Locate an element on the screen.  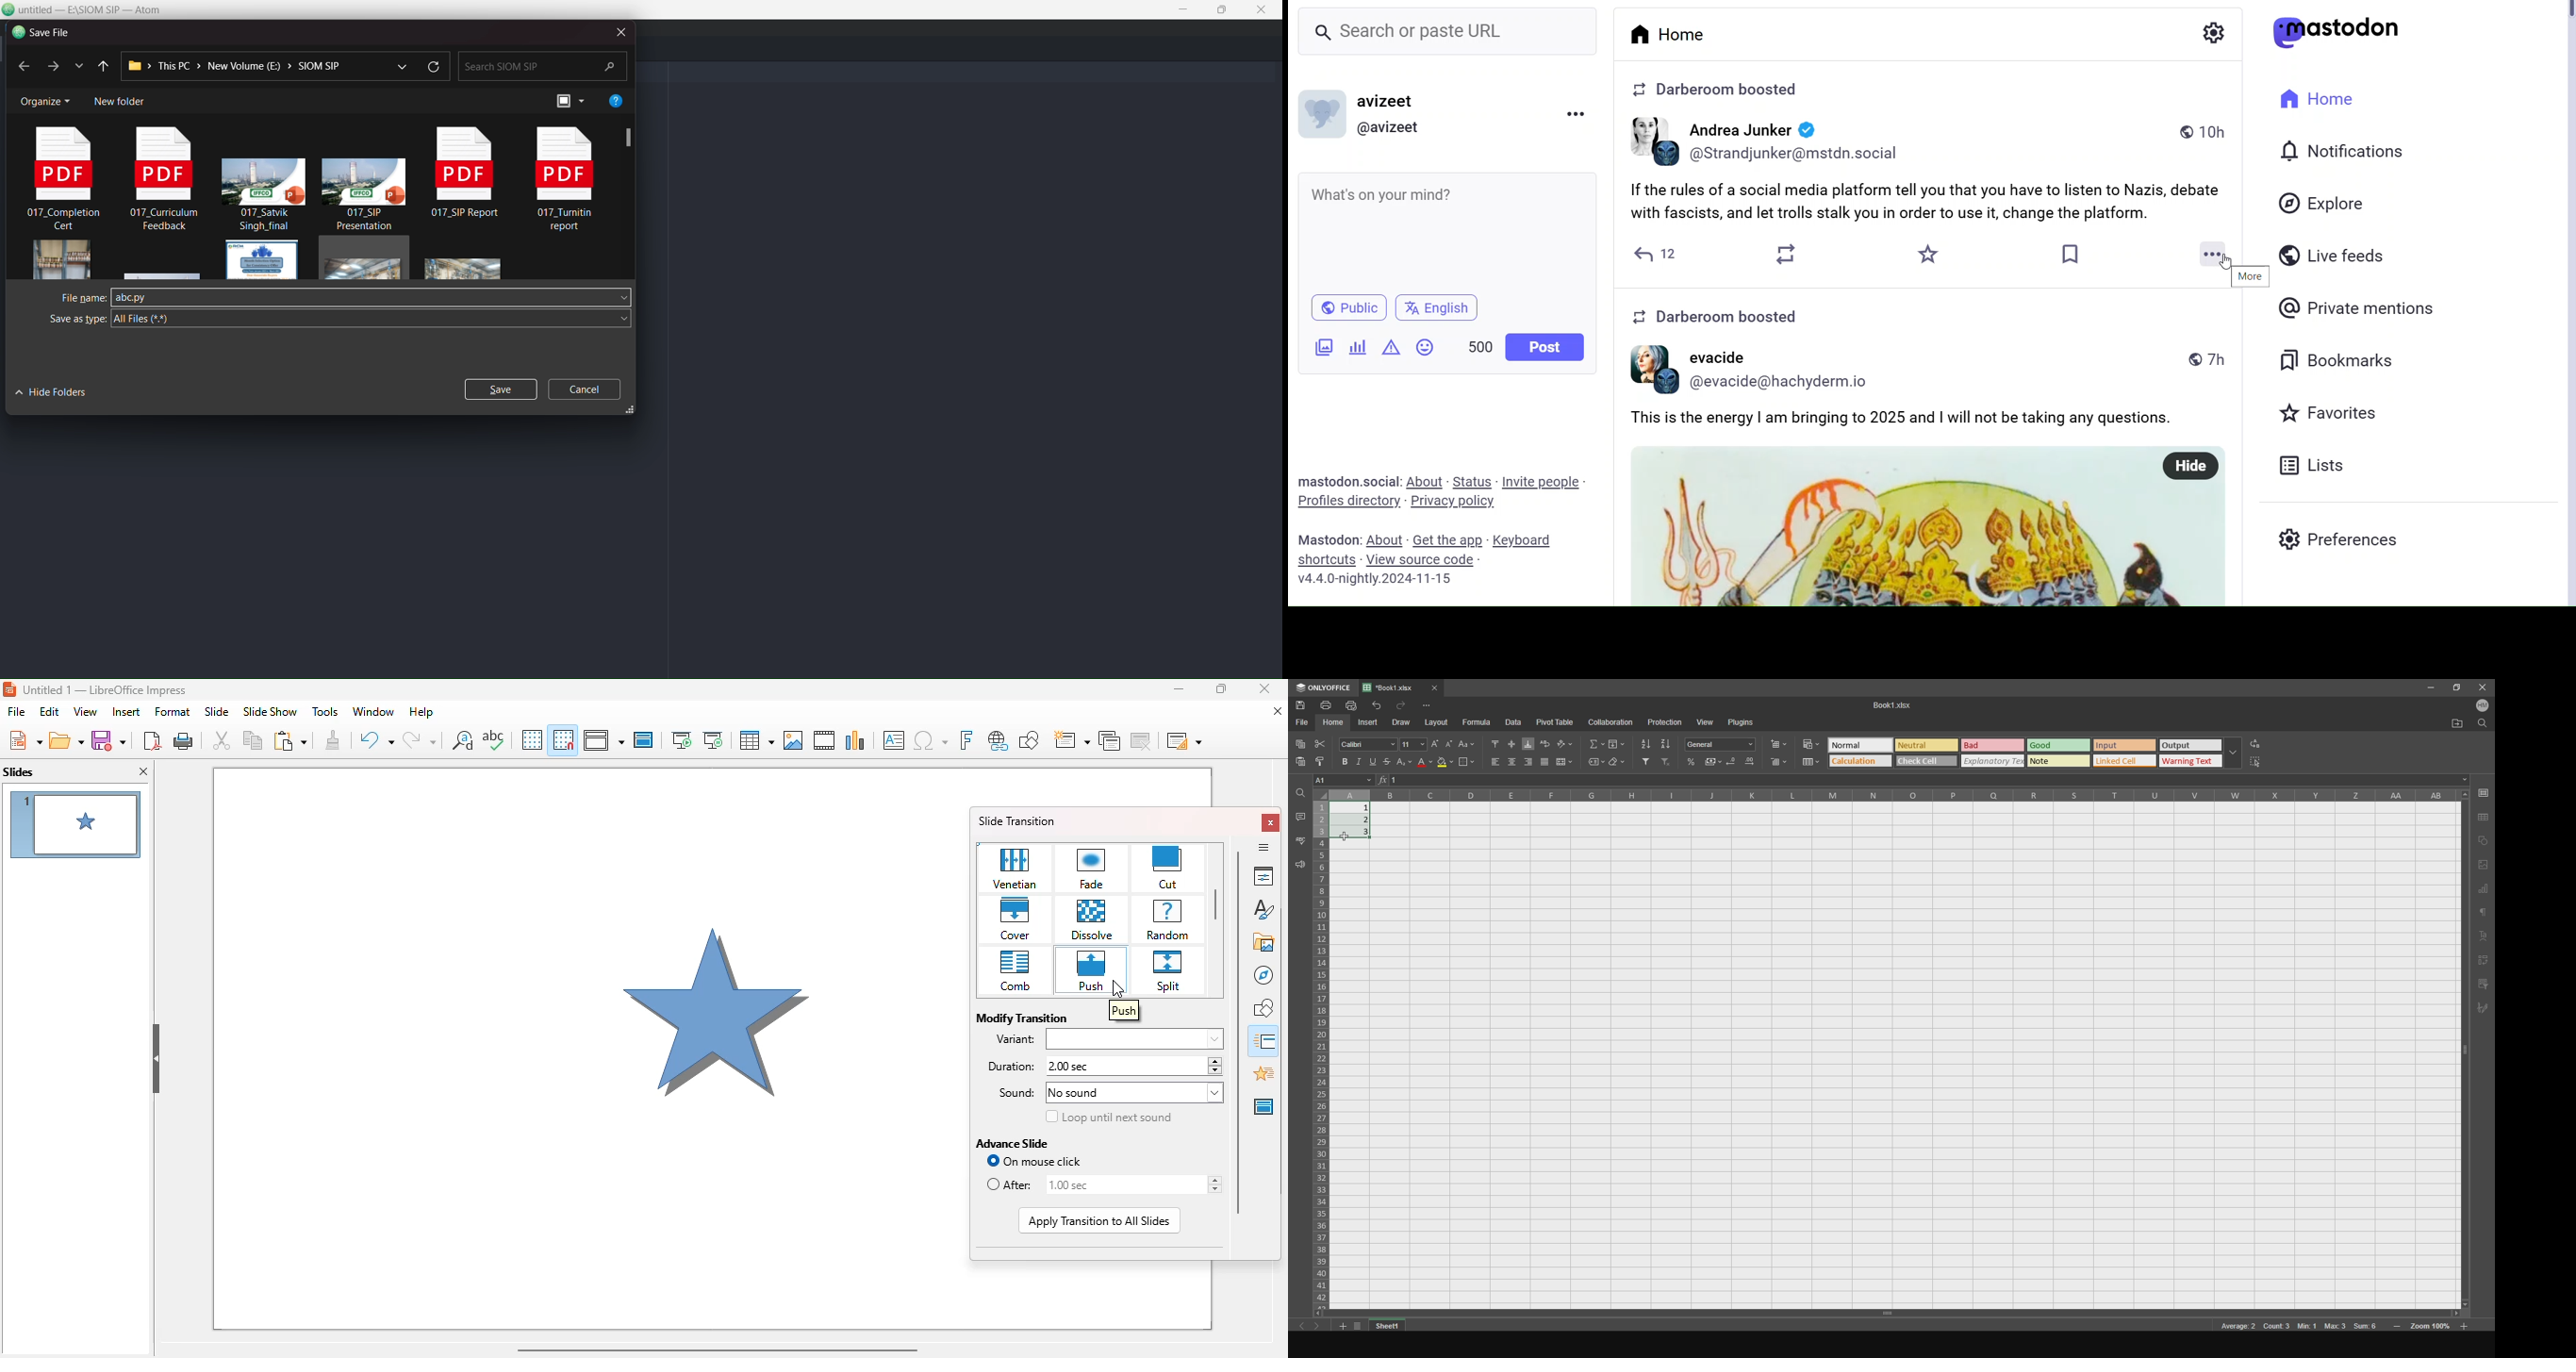
borders is located at coordinates (1466, 763).